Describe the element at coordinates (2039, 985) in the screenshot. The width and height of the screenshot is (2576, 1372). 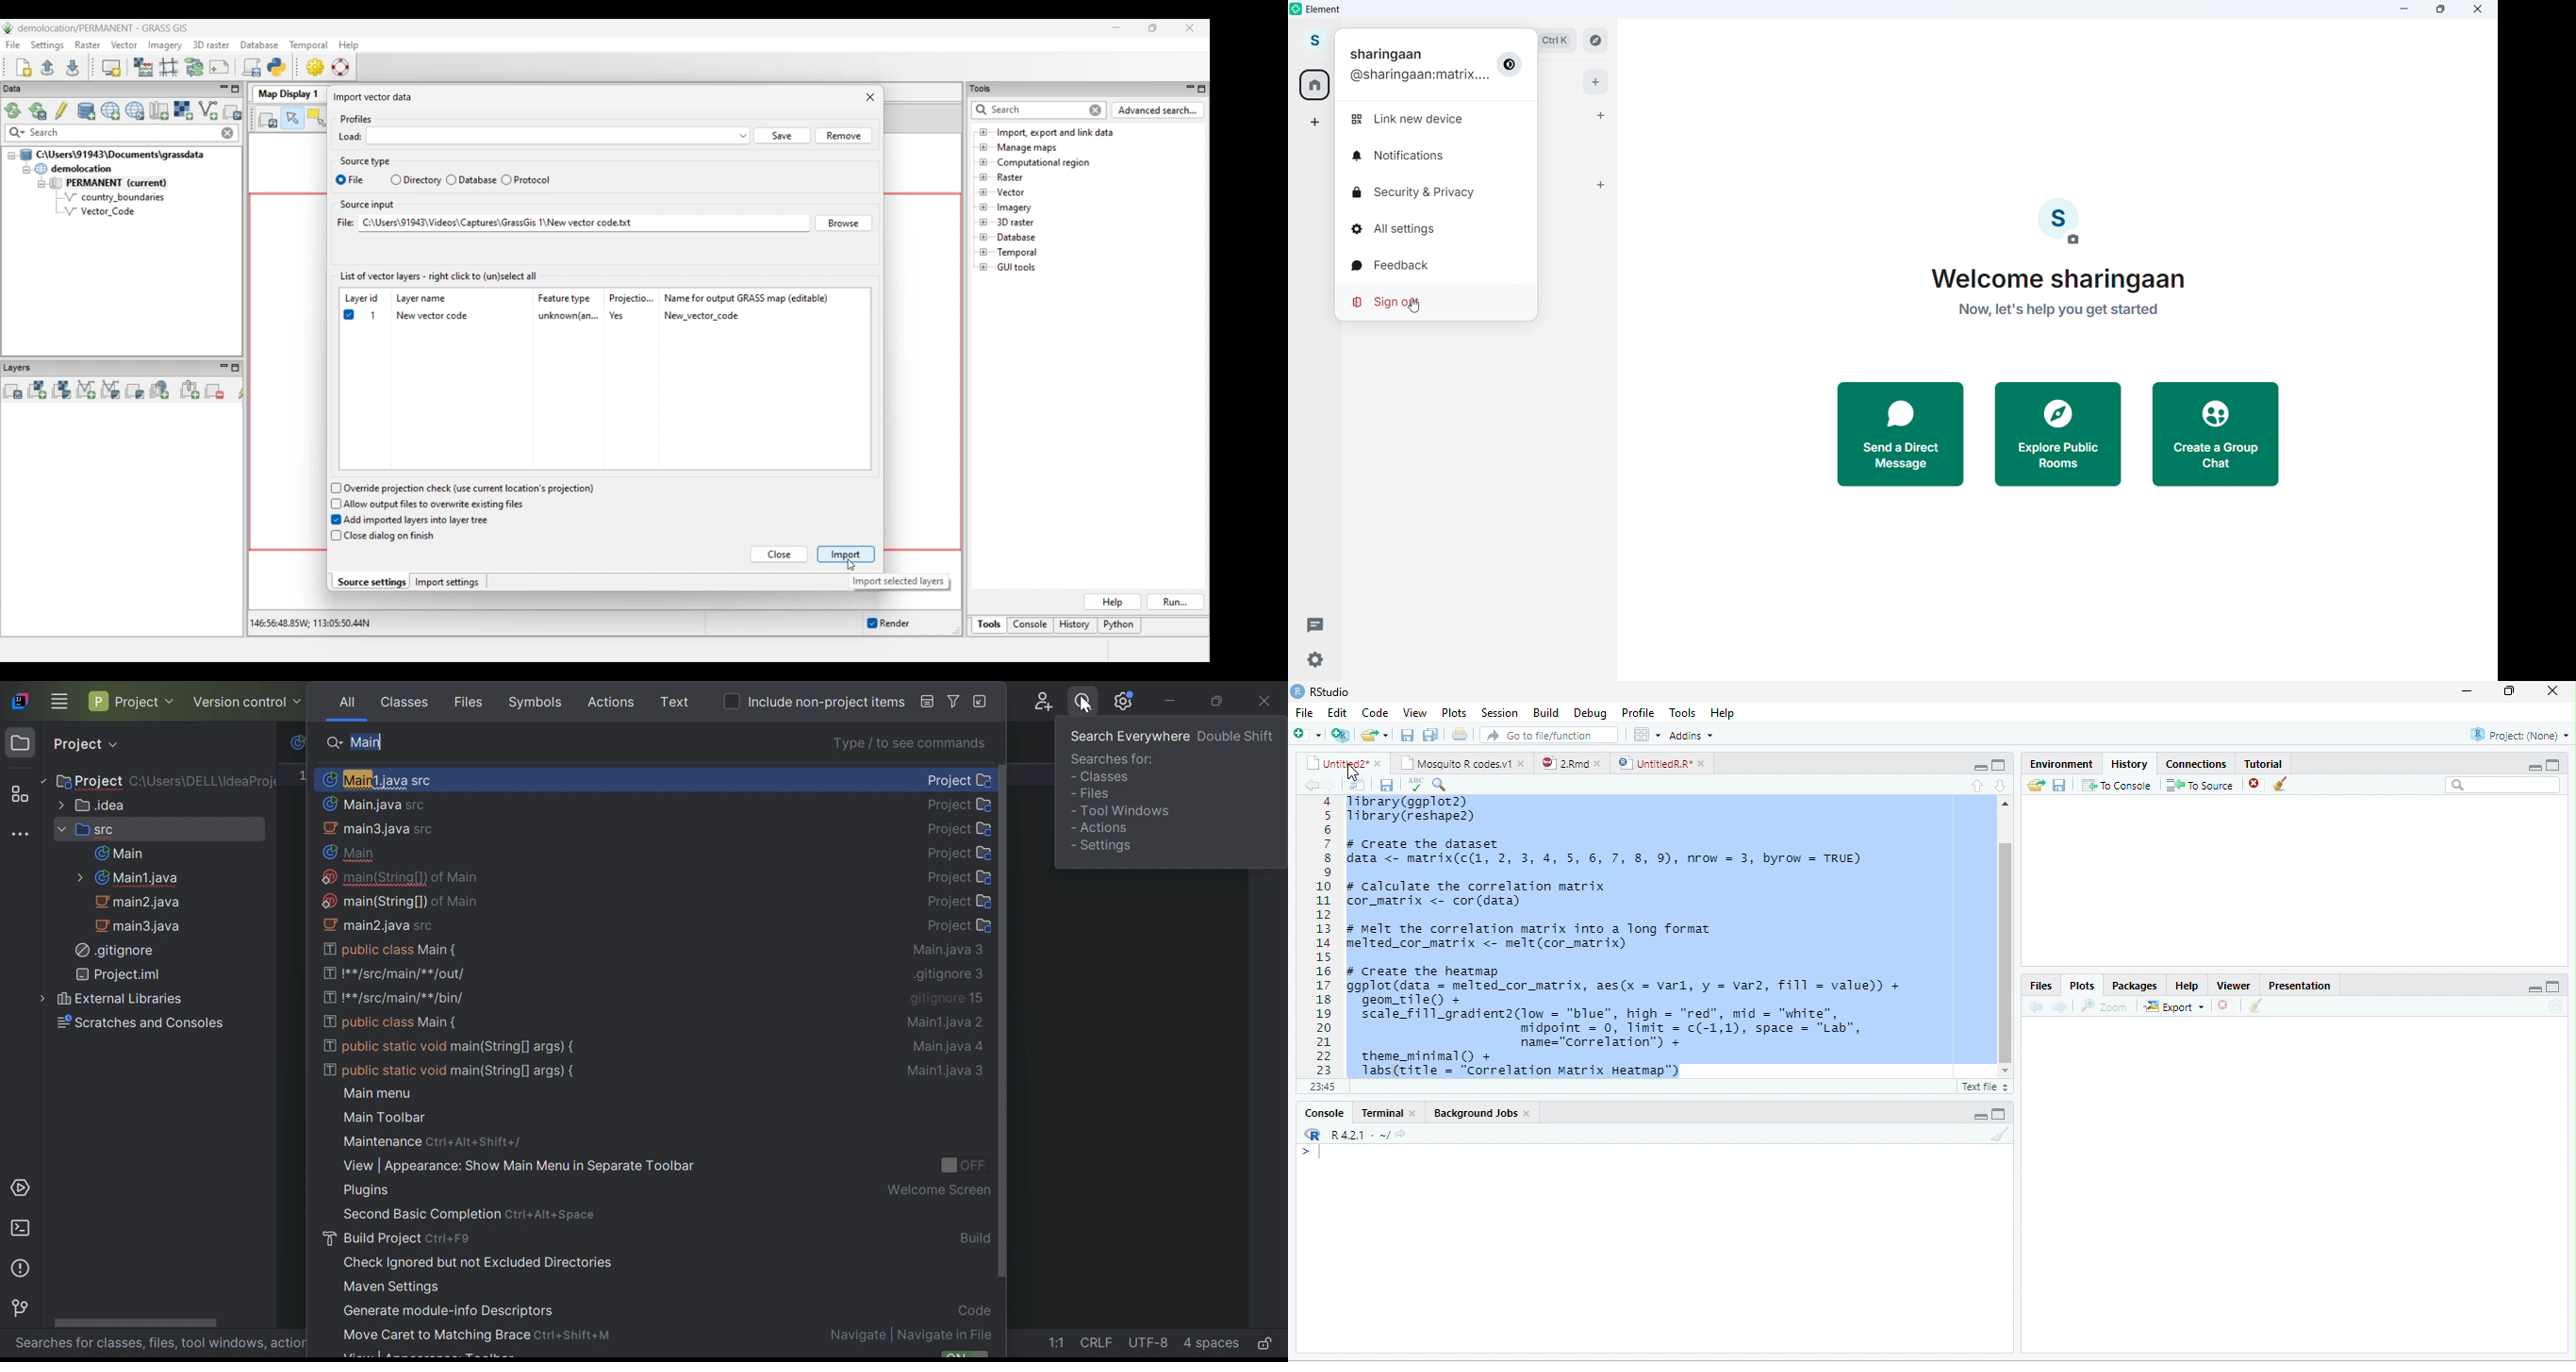
I see `files` at that location.